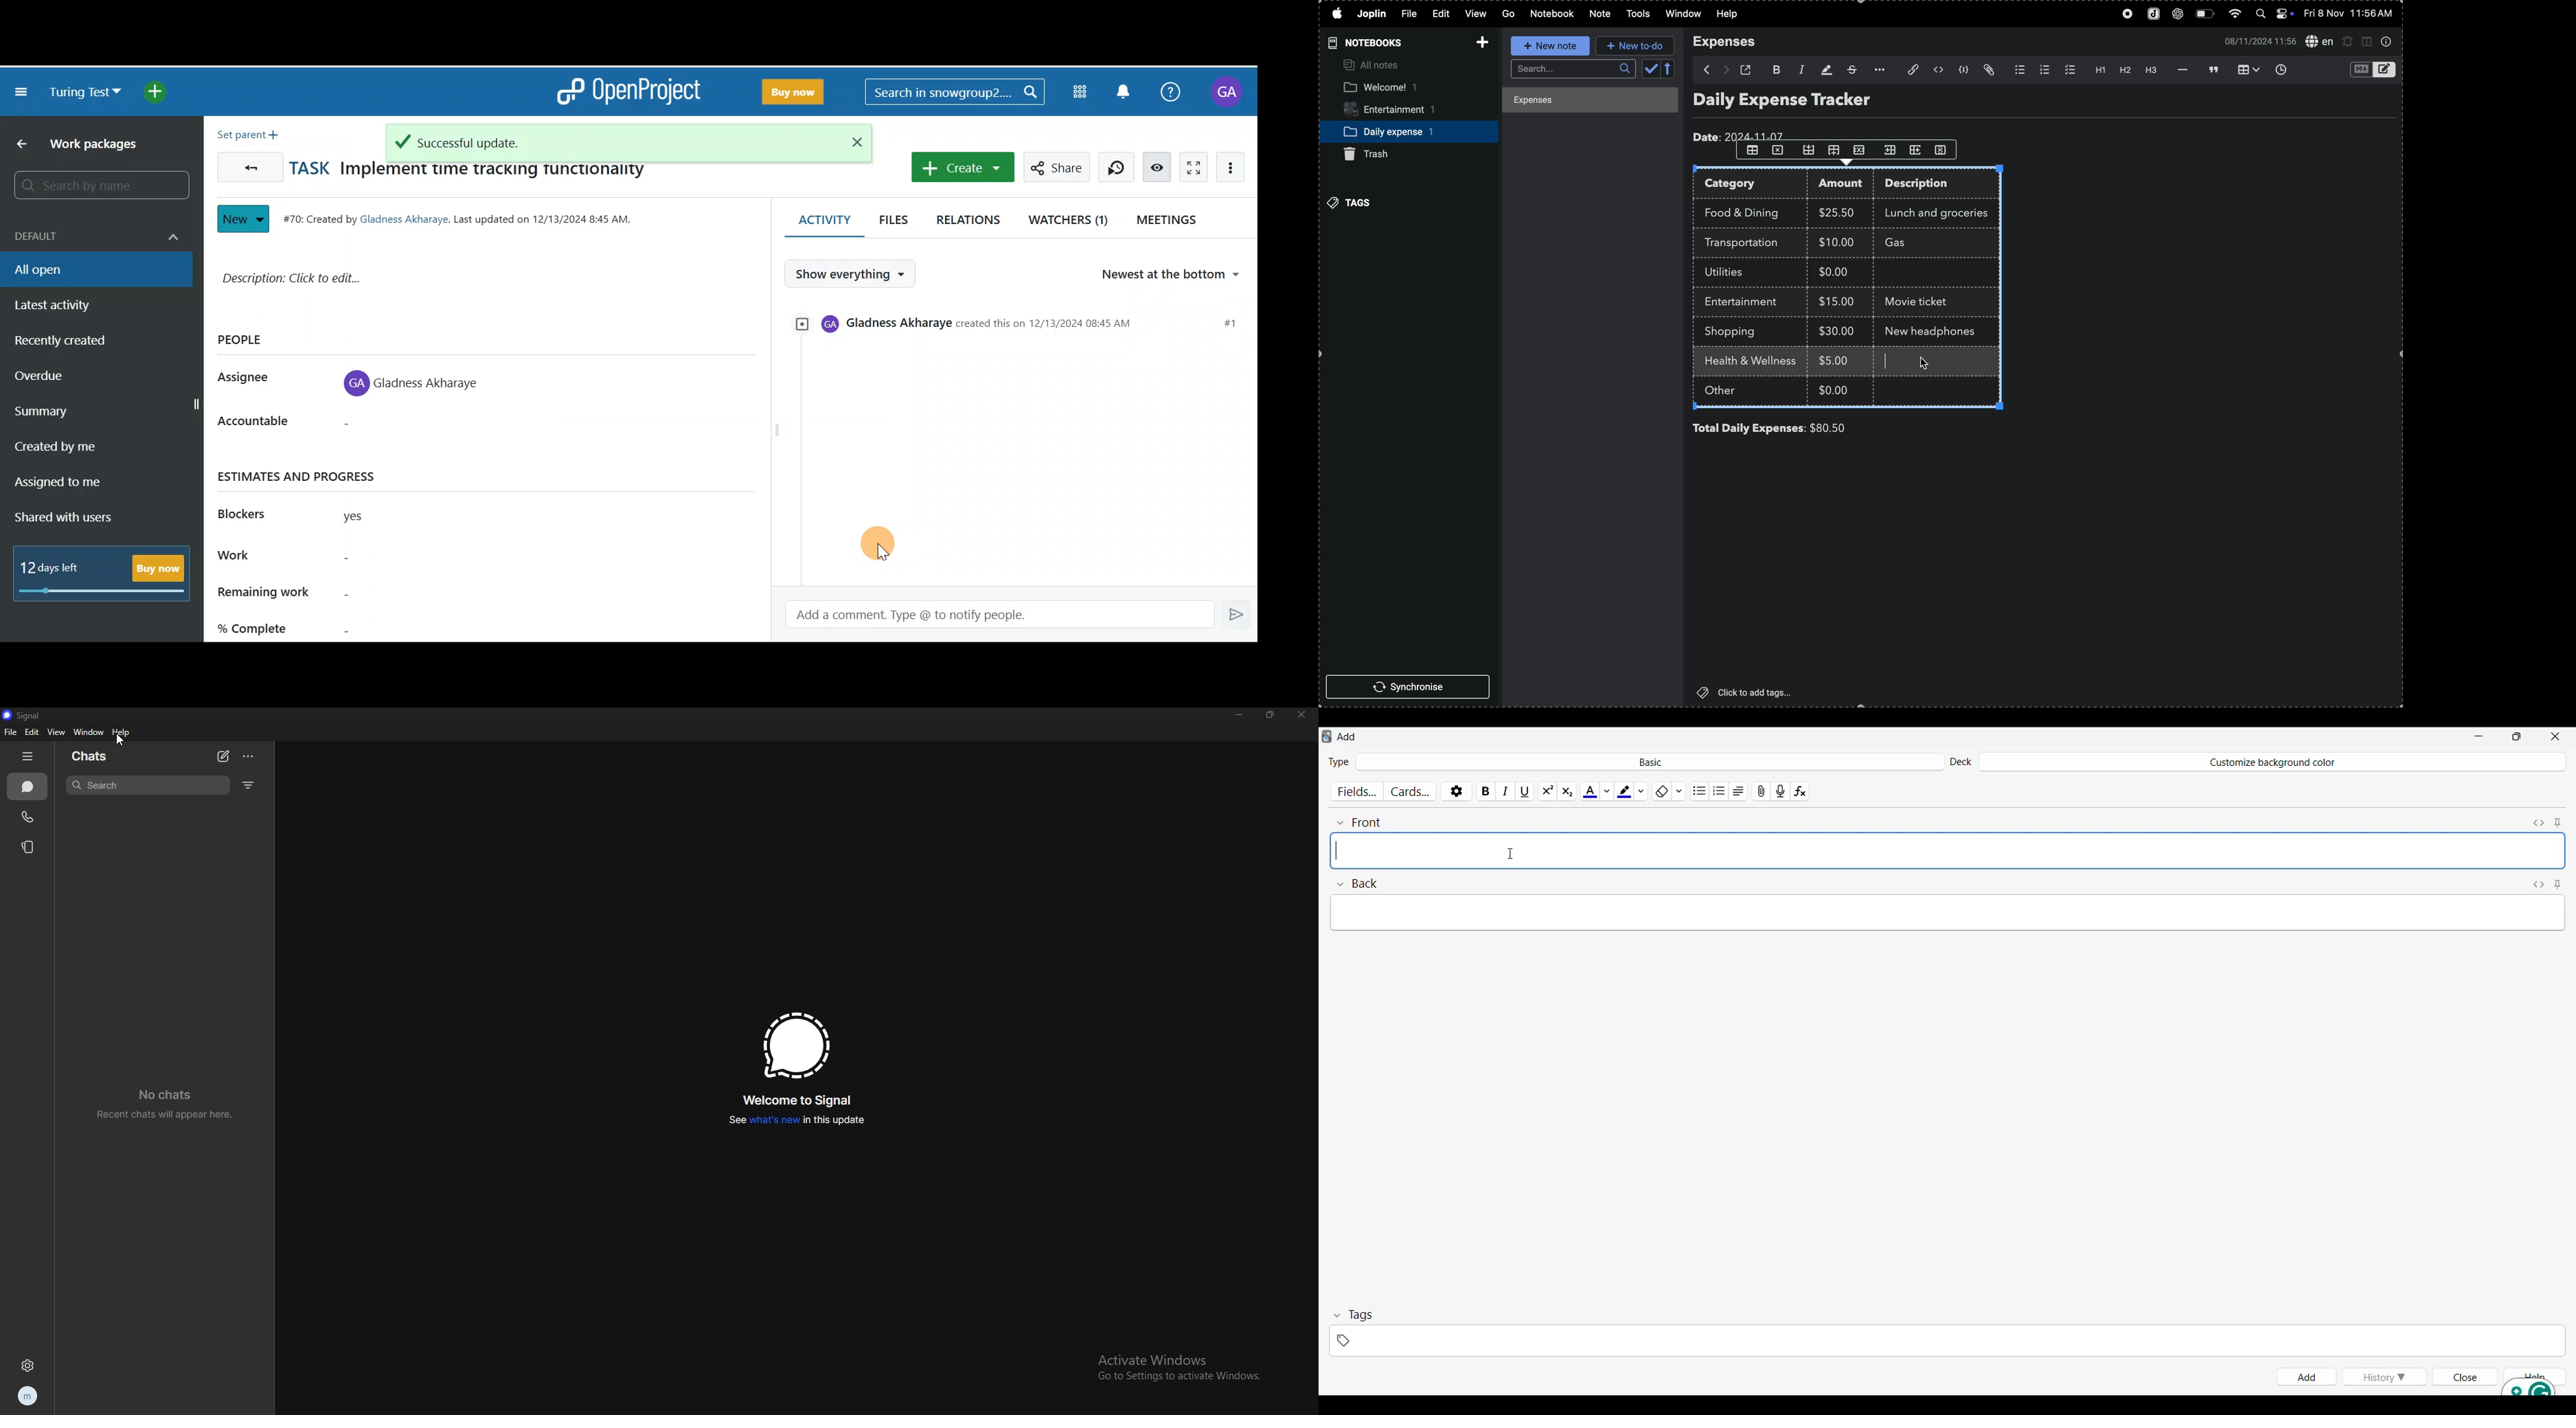  I want to click on date, so click(1741, 134).